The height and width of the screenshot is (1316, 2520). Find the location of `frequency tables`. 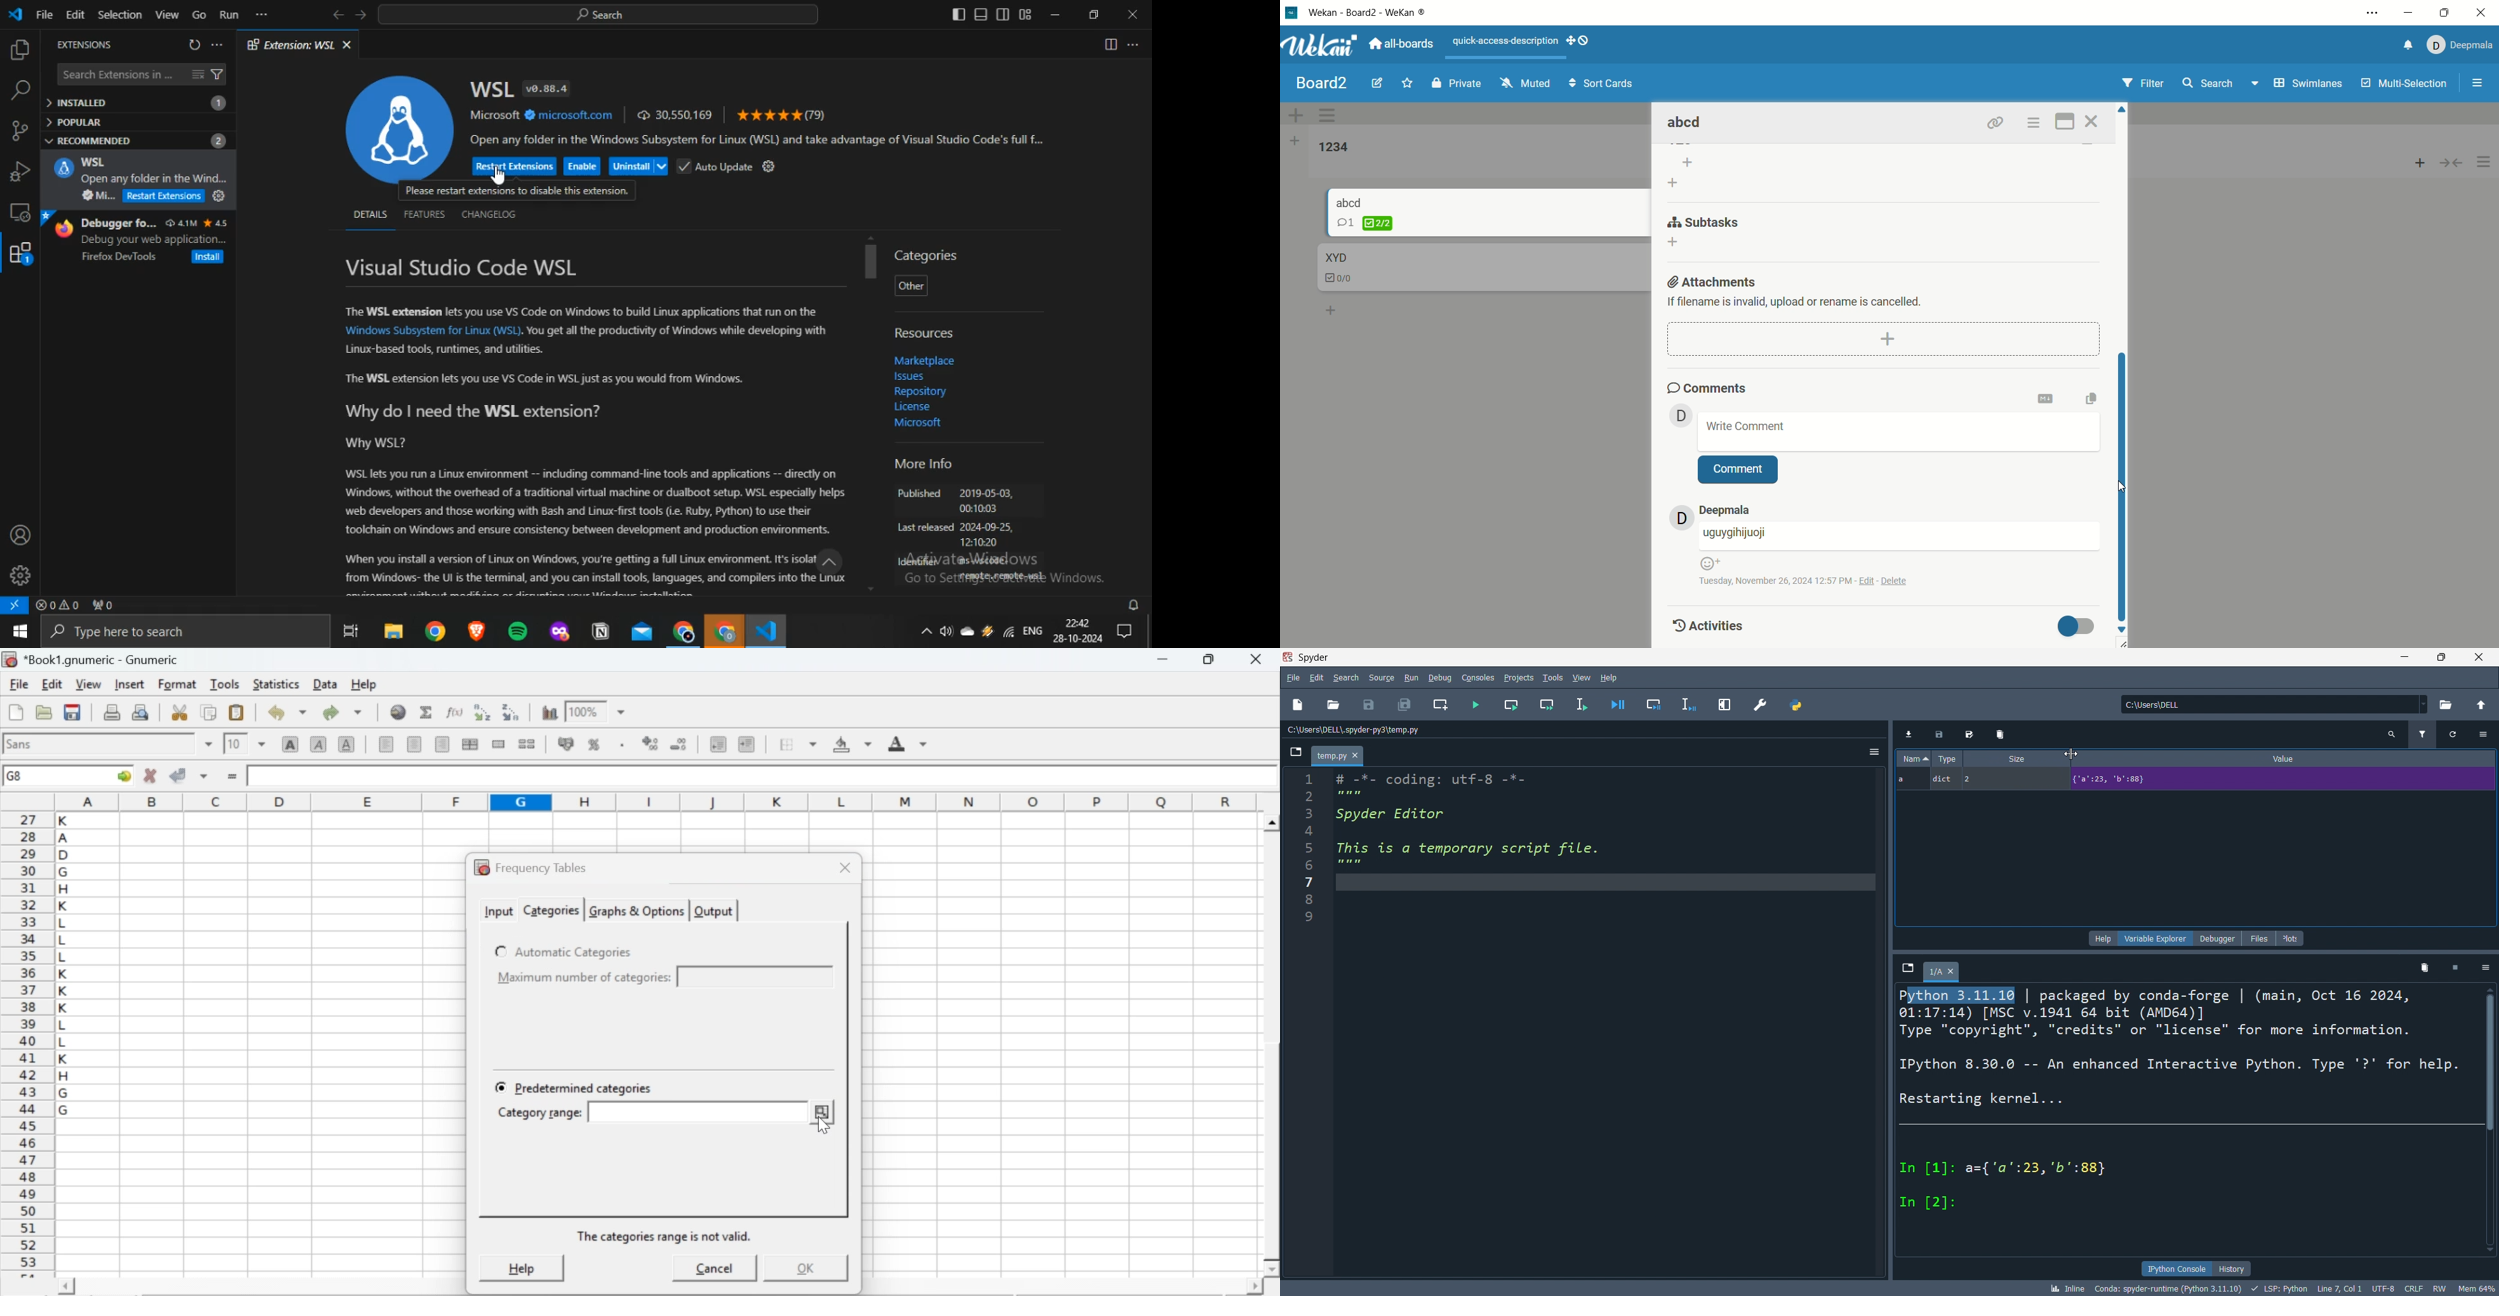

frequency tables is located at coordinates (531, 868).